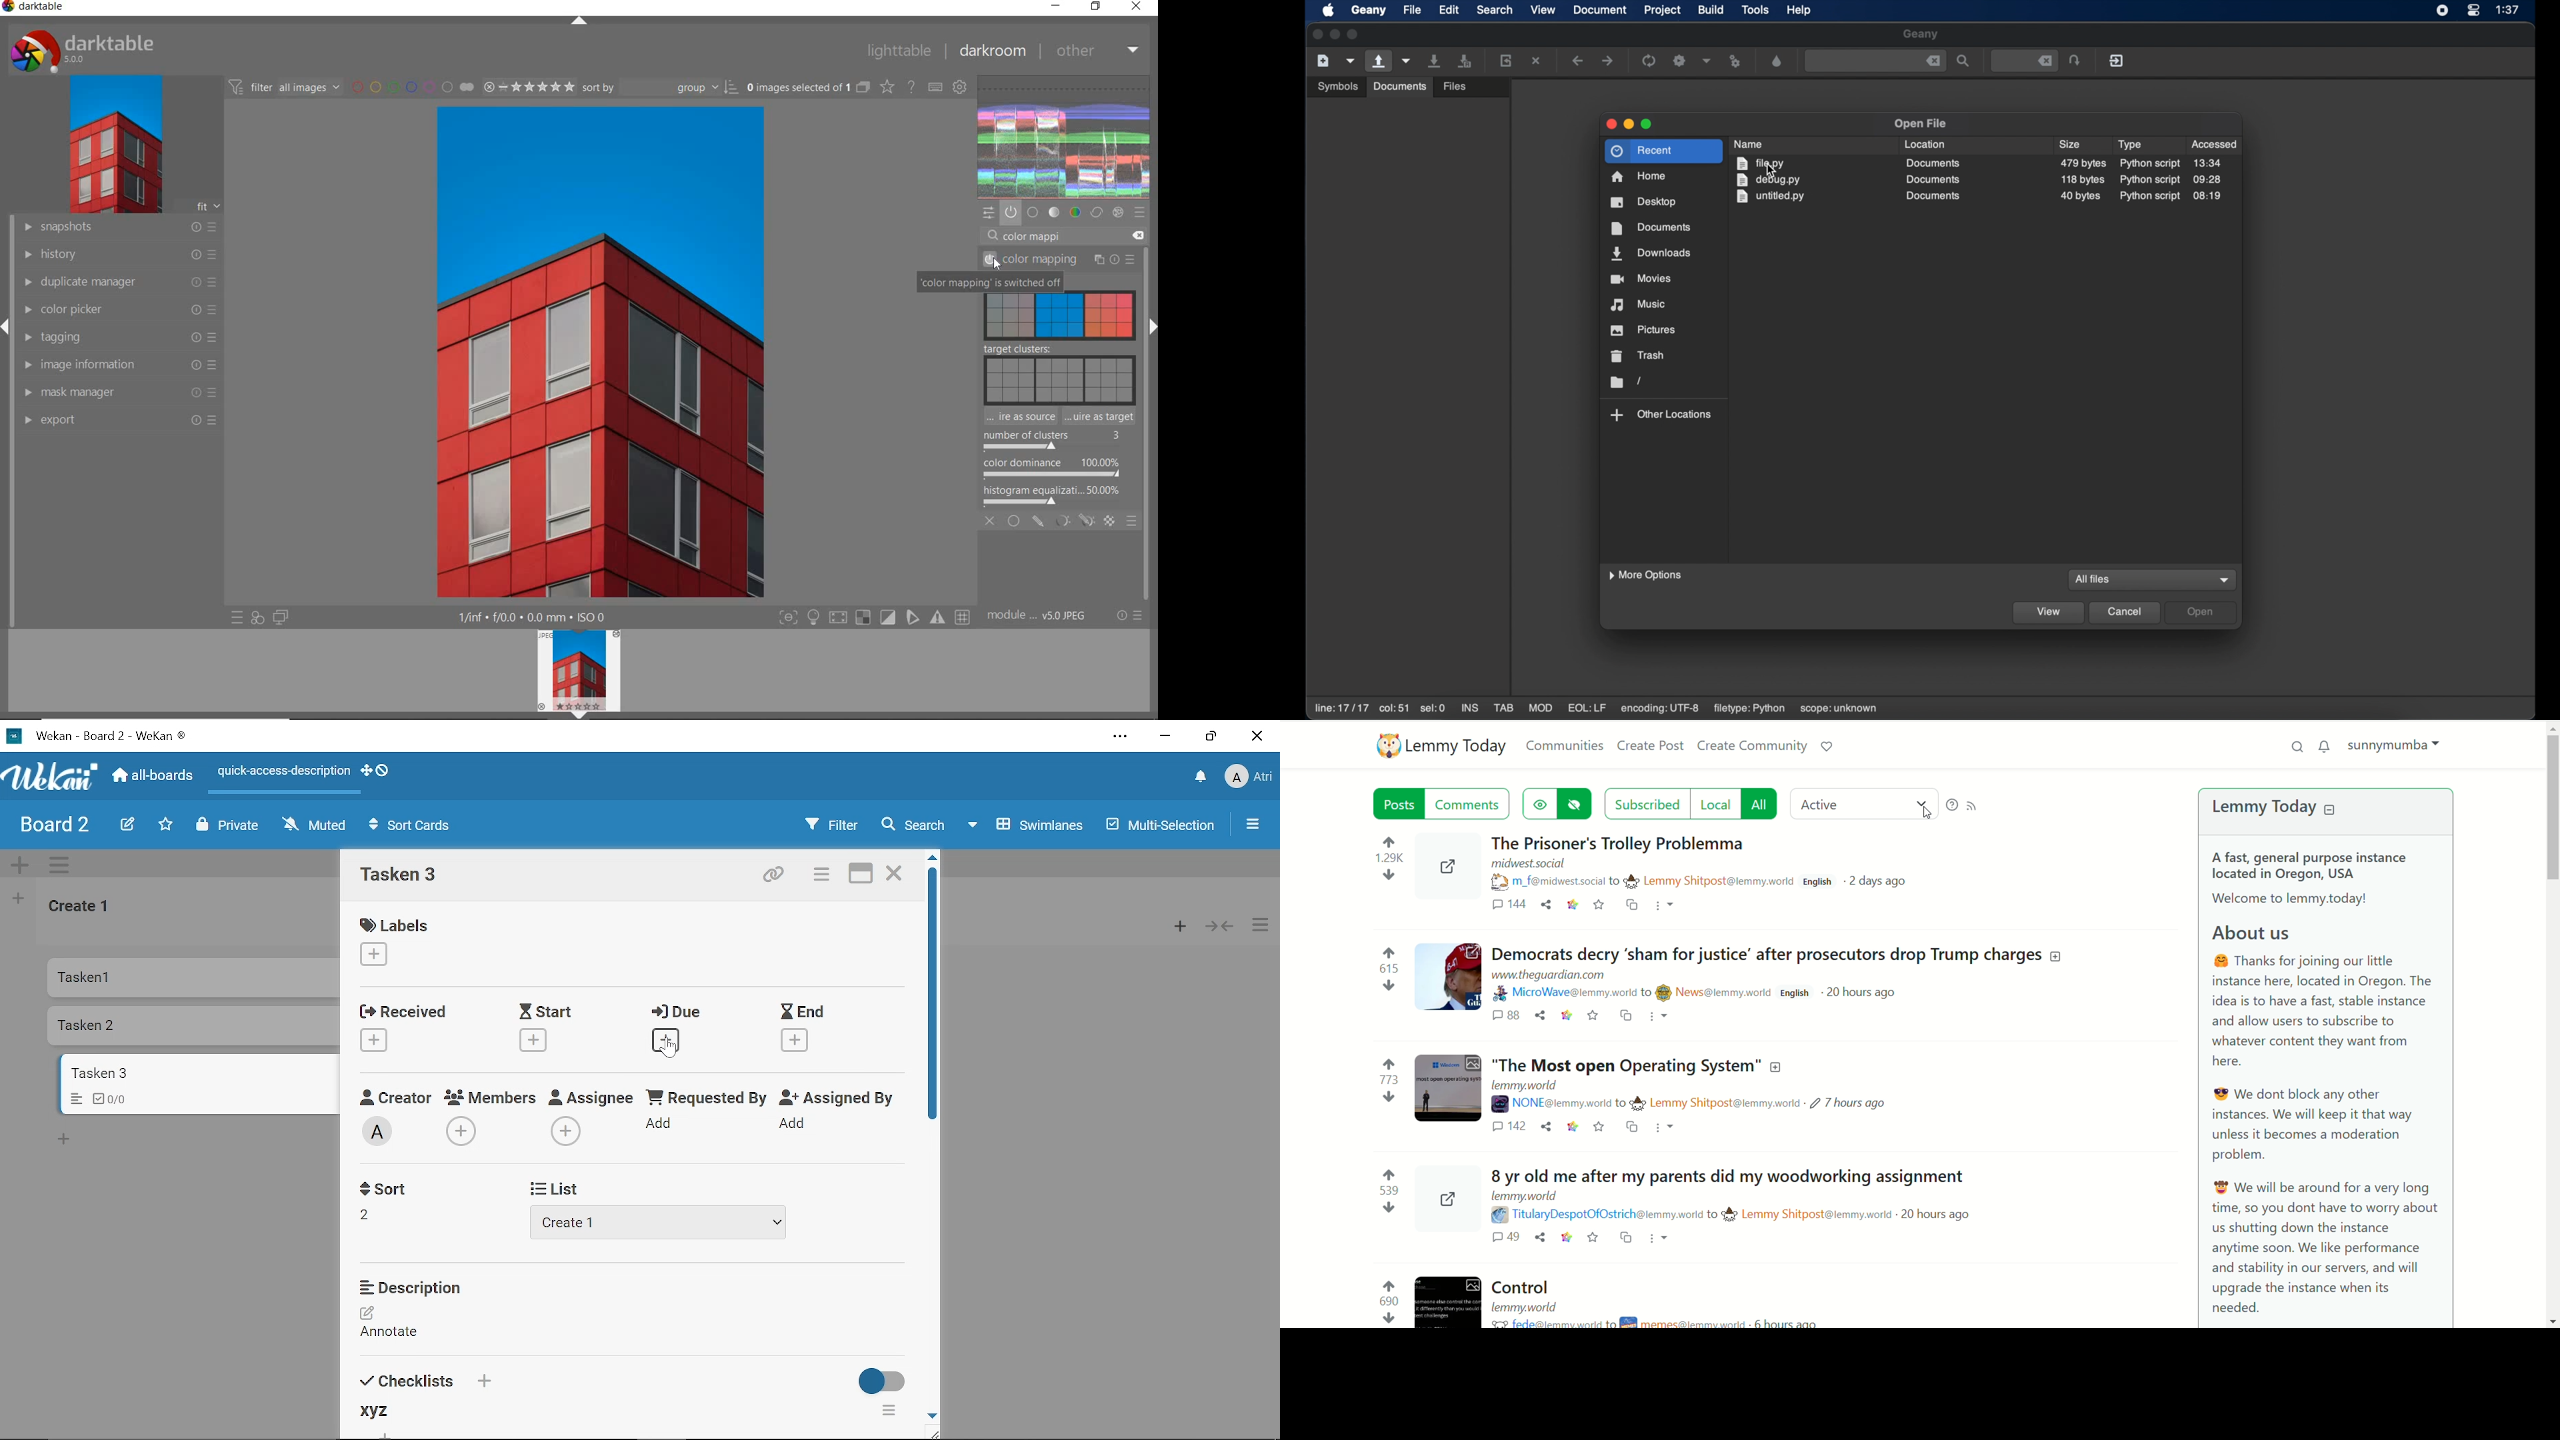 This screenshot has width=2576, height=1456. I want to click on symbols, so click(1337, 85).